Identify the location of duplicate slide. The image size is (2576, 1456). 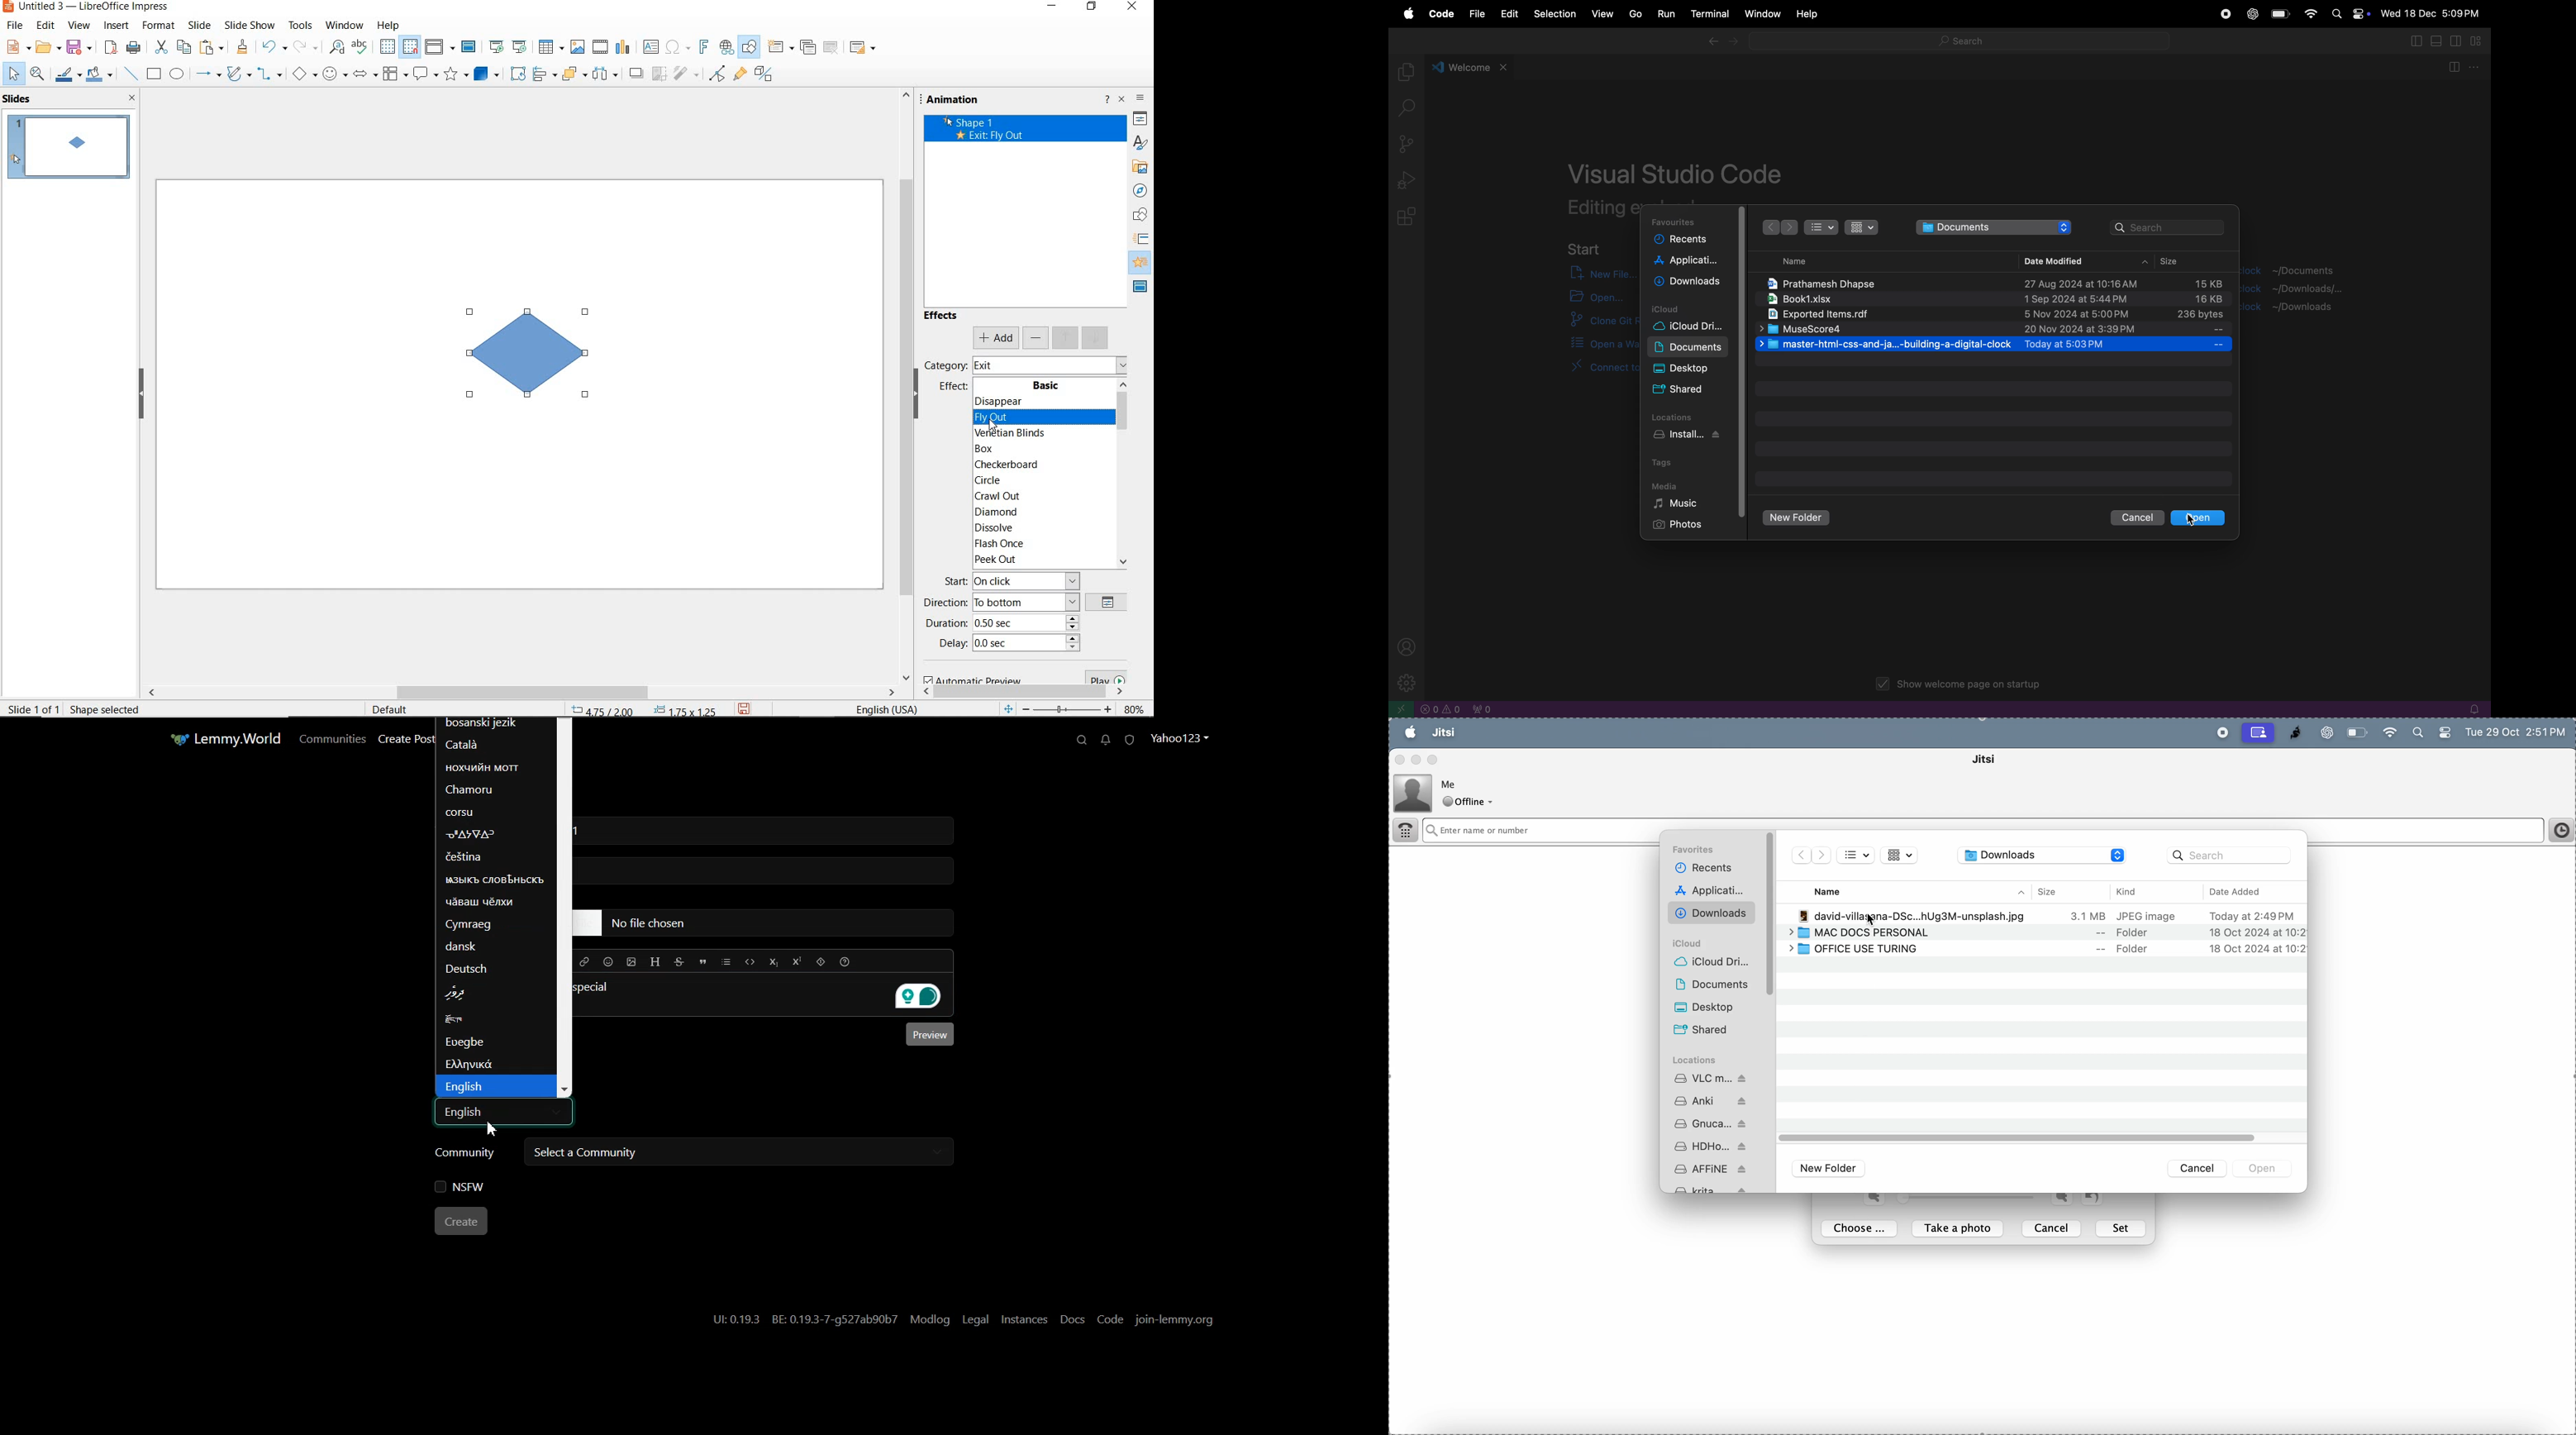
(808, 47).